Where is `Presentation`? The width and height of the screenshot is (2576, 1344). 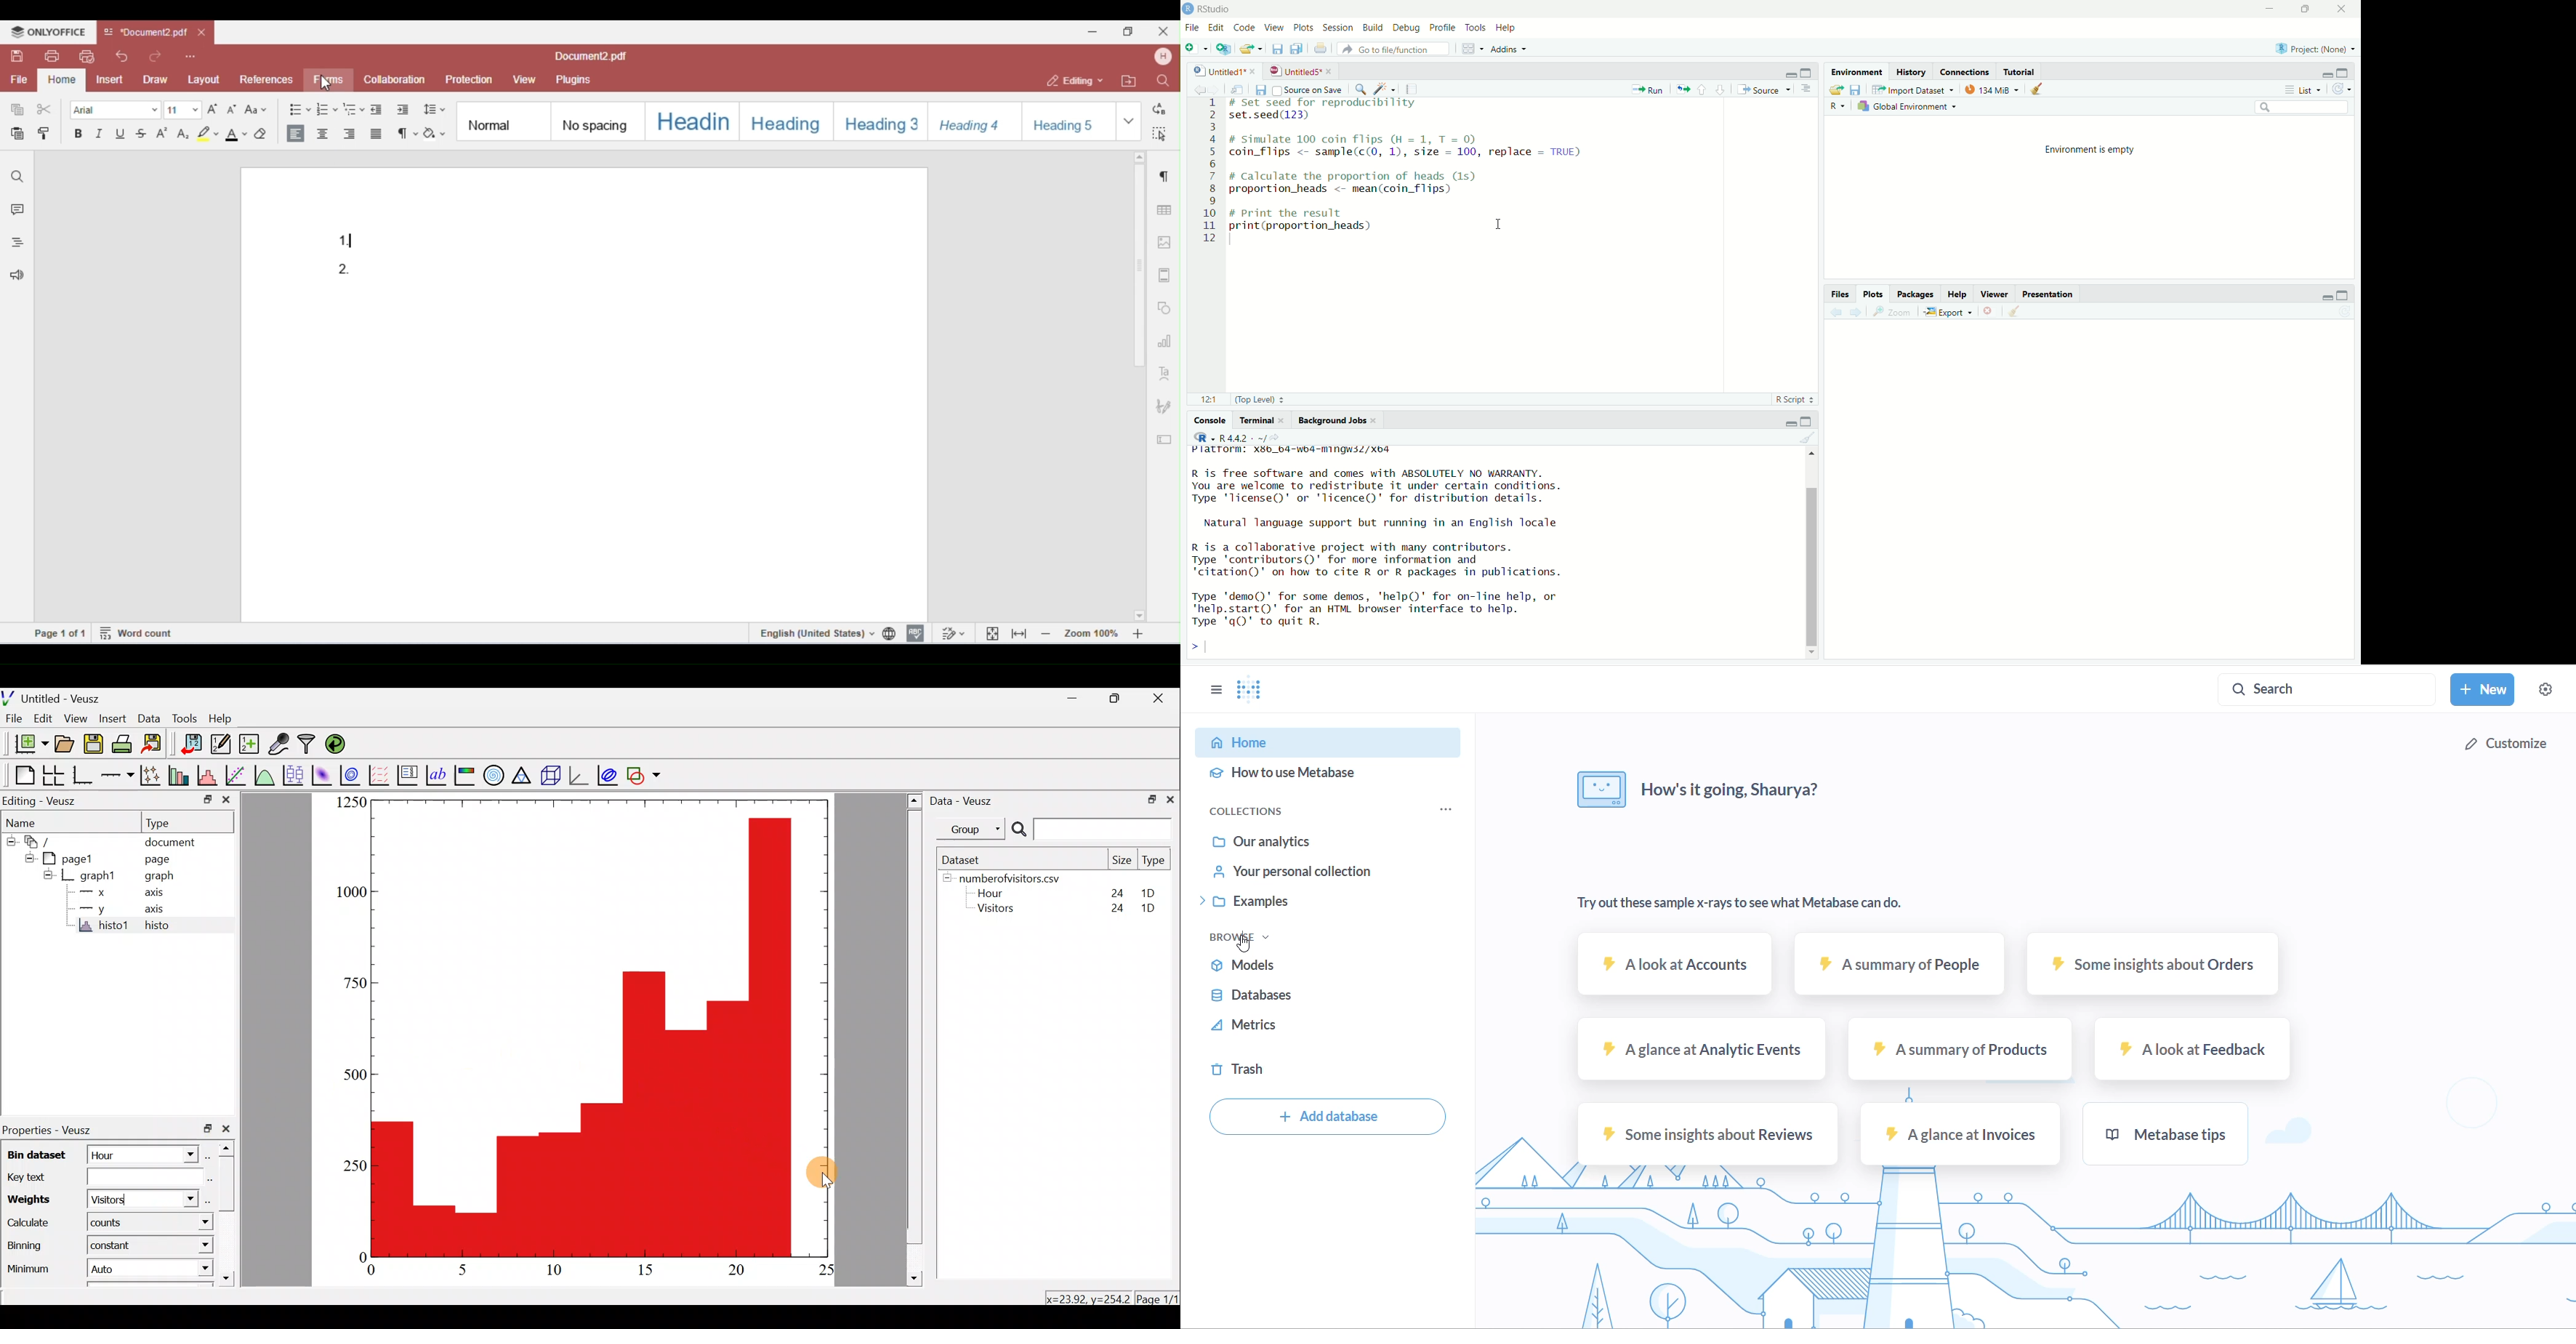 Presentation is located at coordinates (2050, 293).